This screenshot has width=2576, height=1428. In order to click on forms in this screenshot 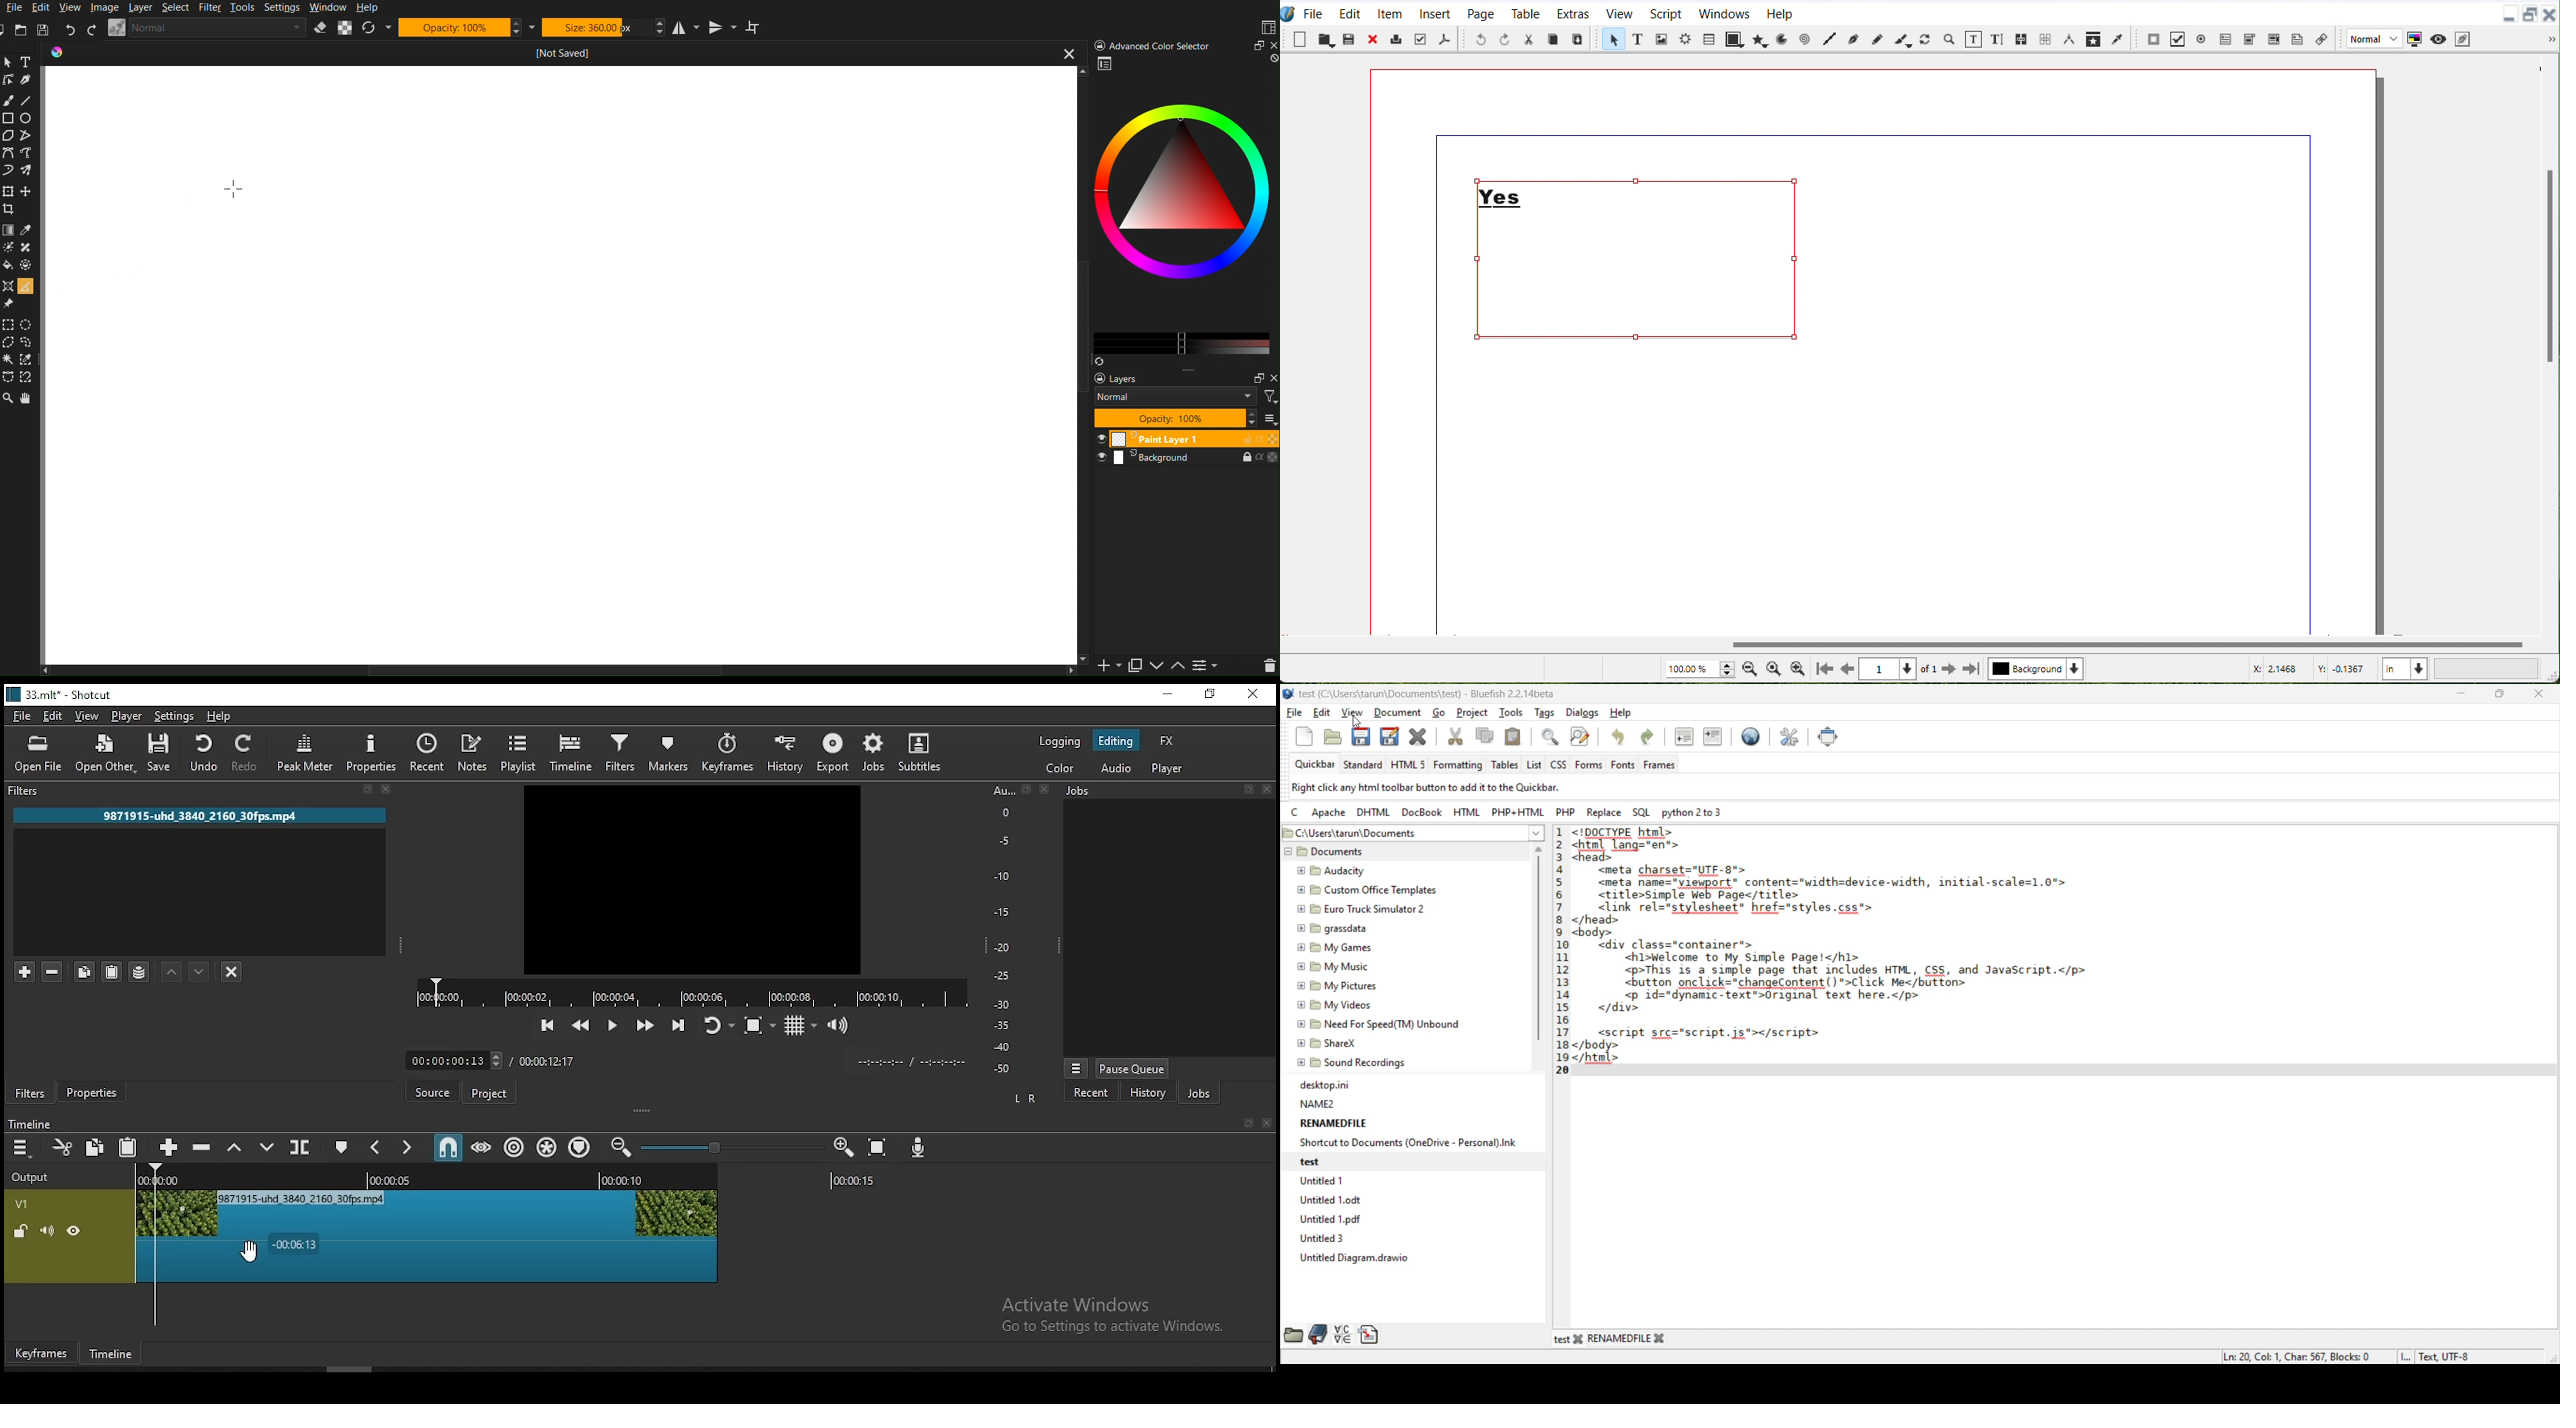, I will do `click(1589, 765)`.